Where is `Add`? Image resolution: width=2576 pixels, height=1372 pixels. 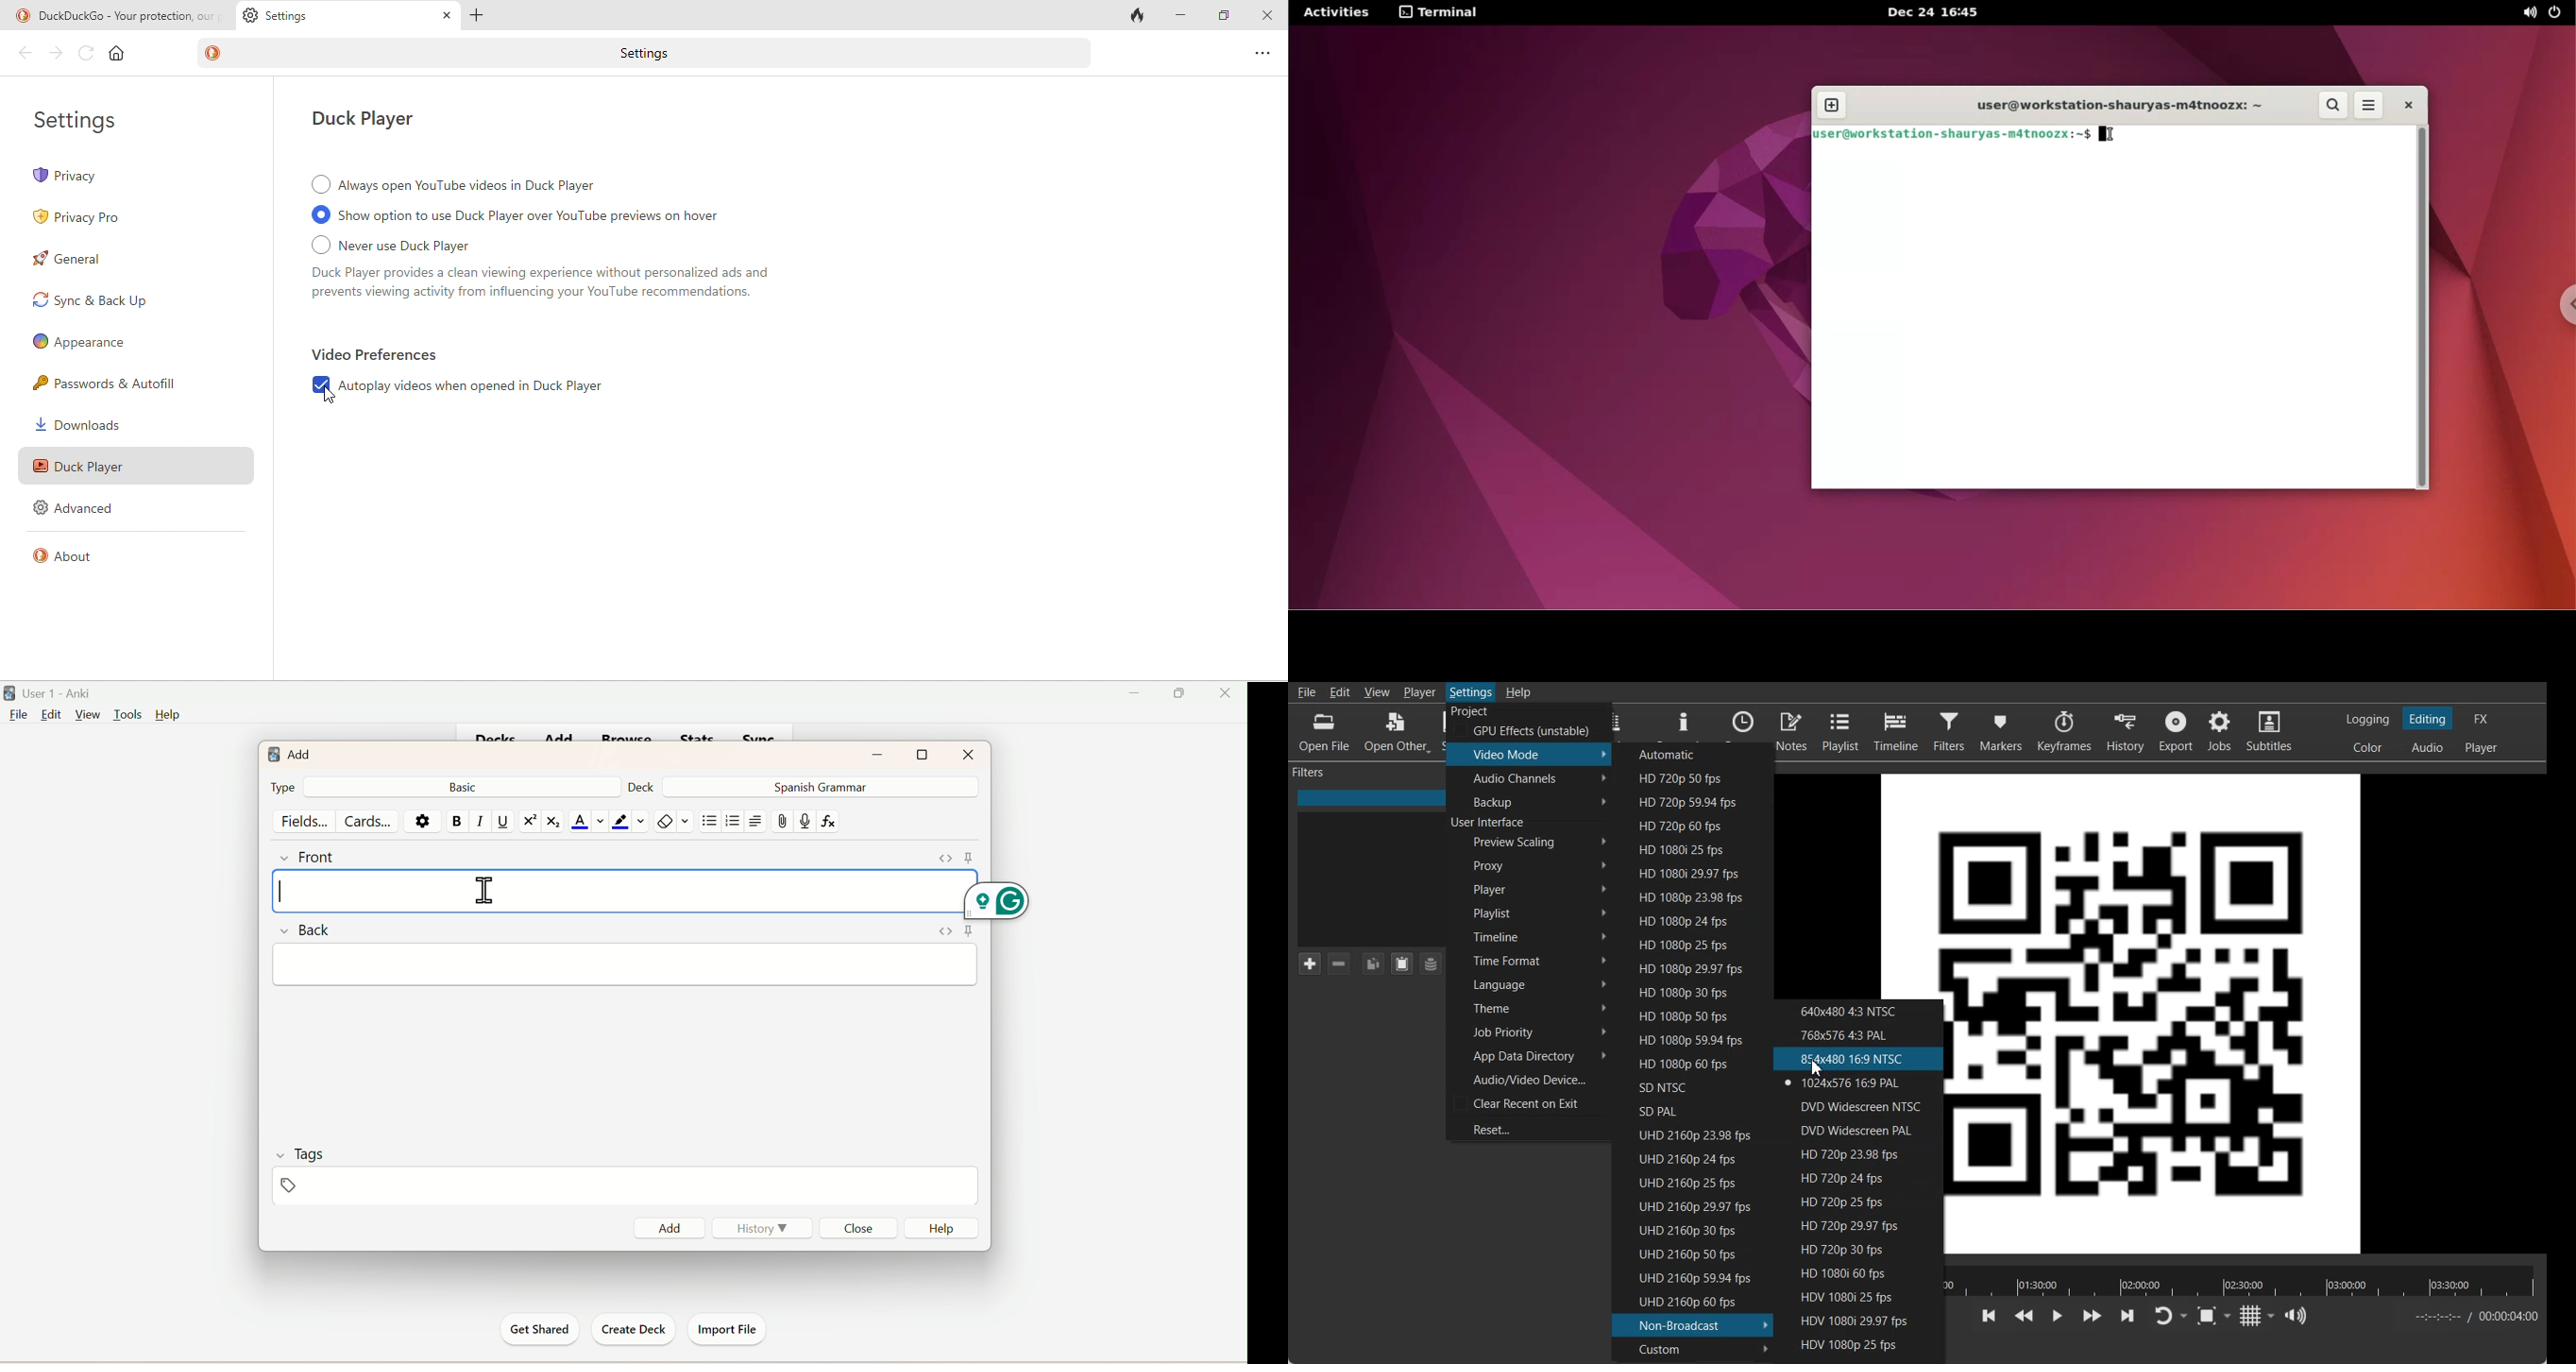 Add is located at coordinates (673, 1226).